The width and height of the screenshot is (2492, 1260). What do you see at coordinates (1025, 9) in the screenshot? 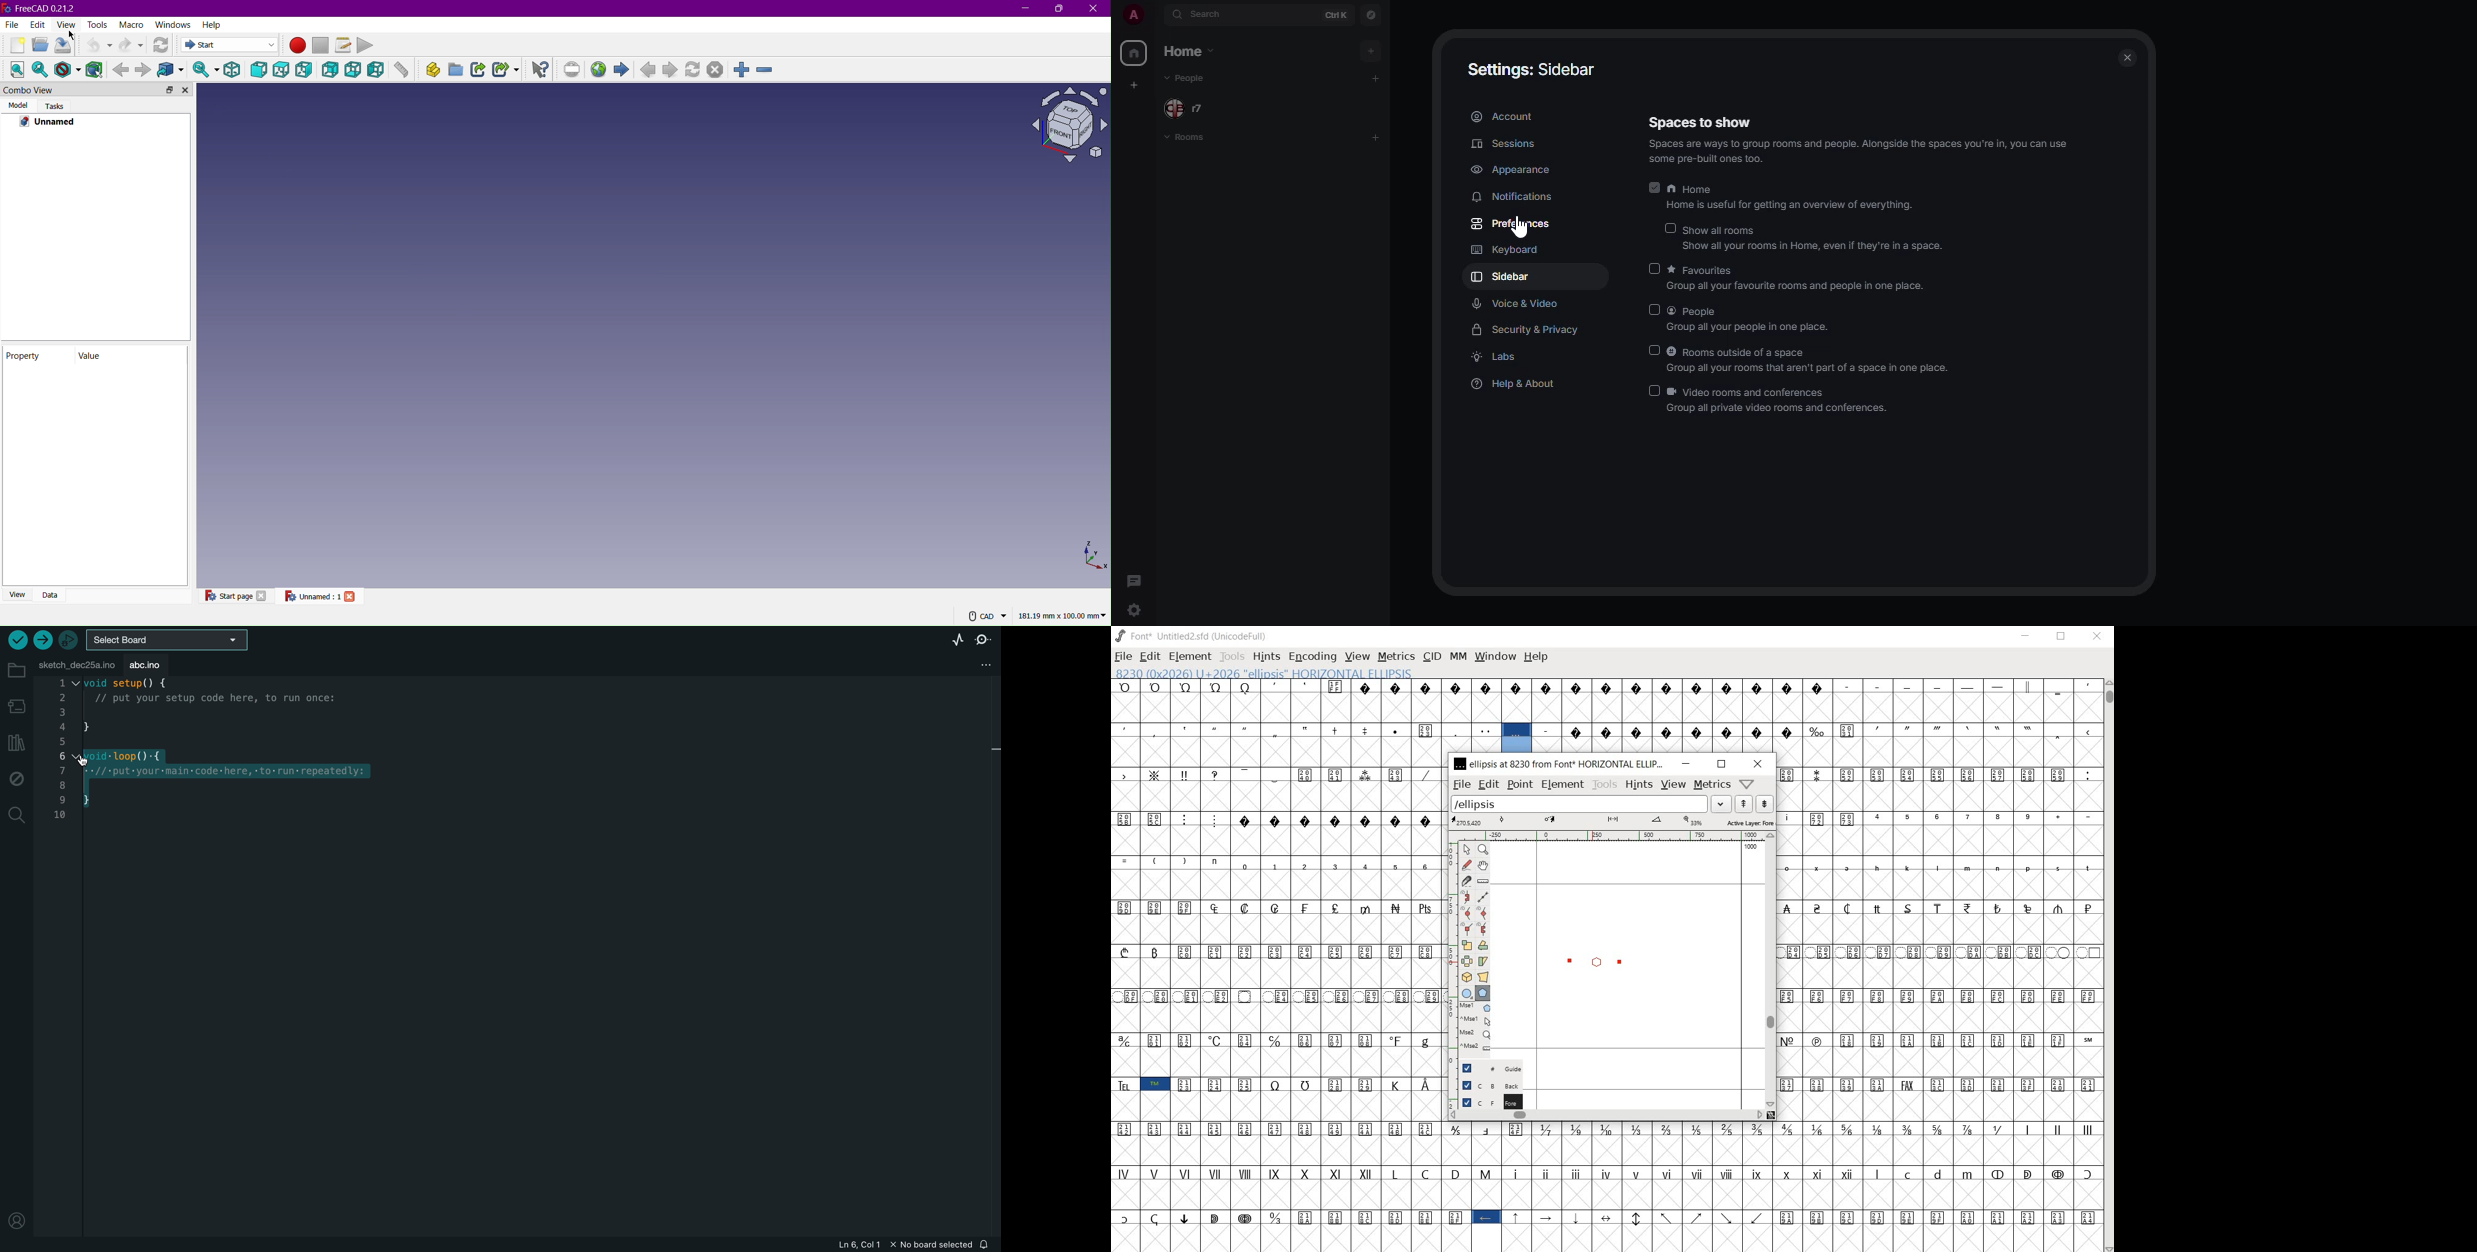
I see `Minimize` at bounding box center [1025, 9].